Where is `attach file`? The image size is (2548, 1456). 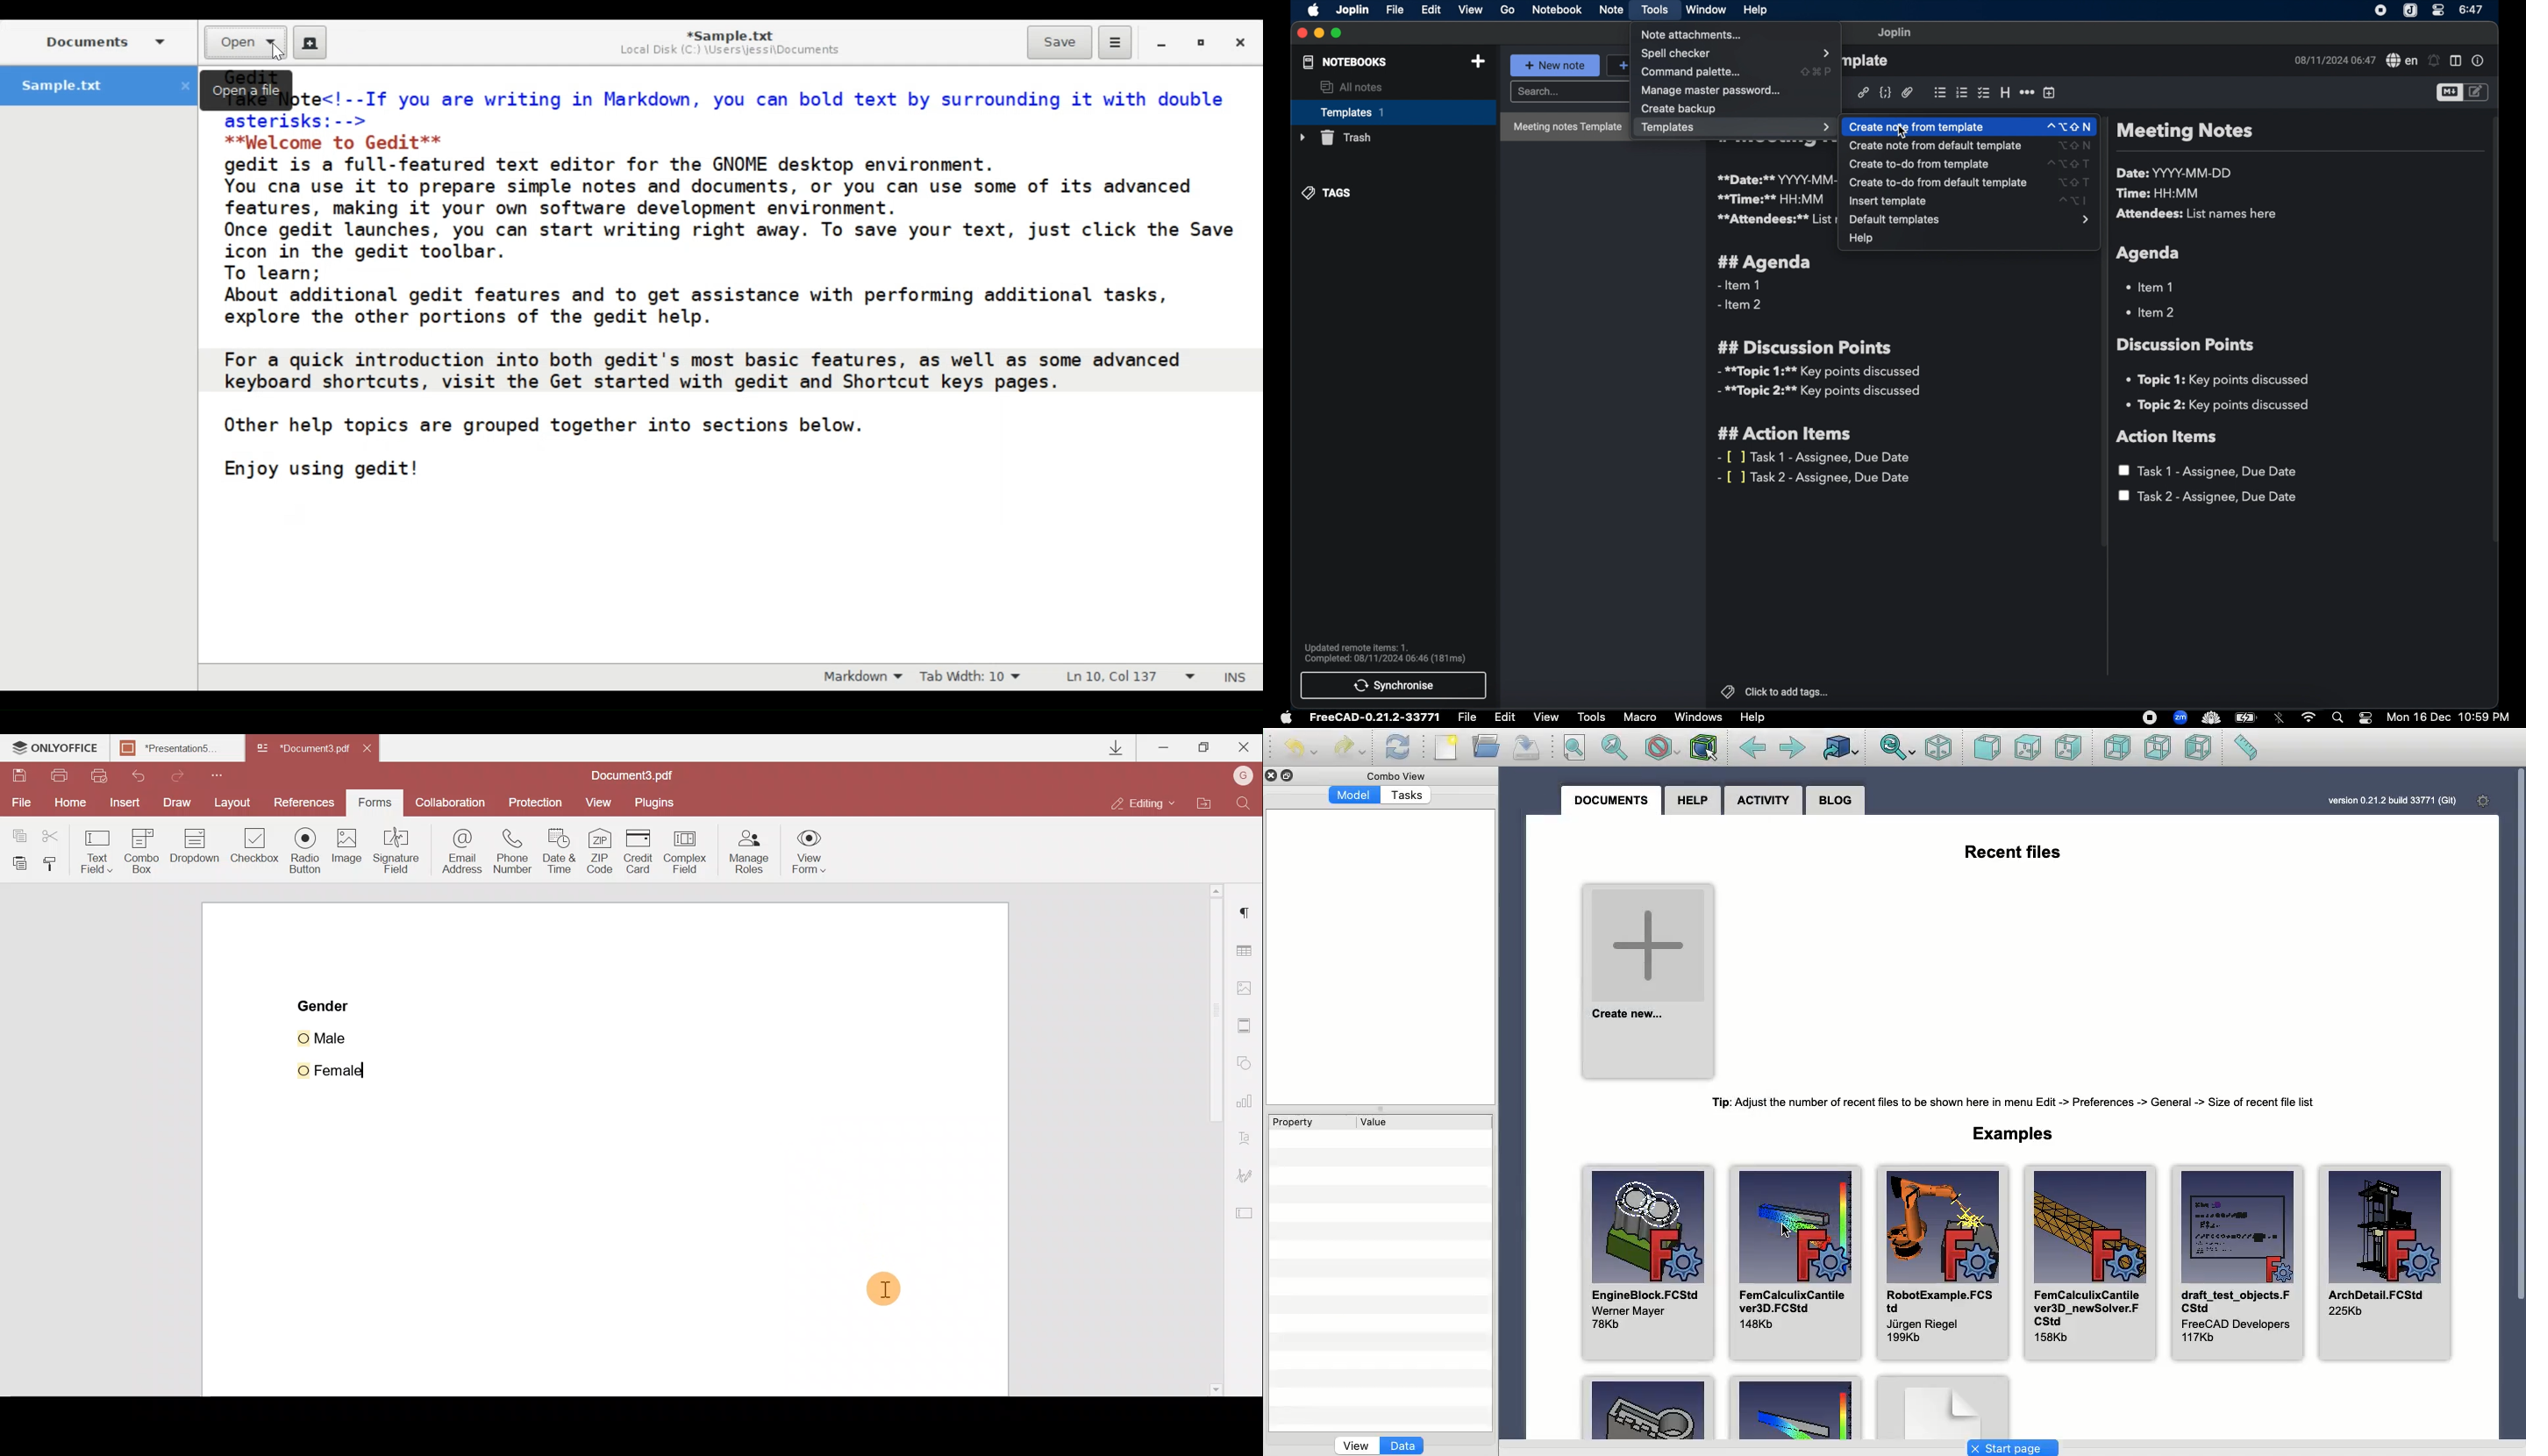 attach file is located at coordinates (1908, 93).